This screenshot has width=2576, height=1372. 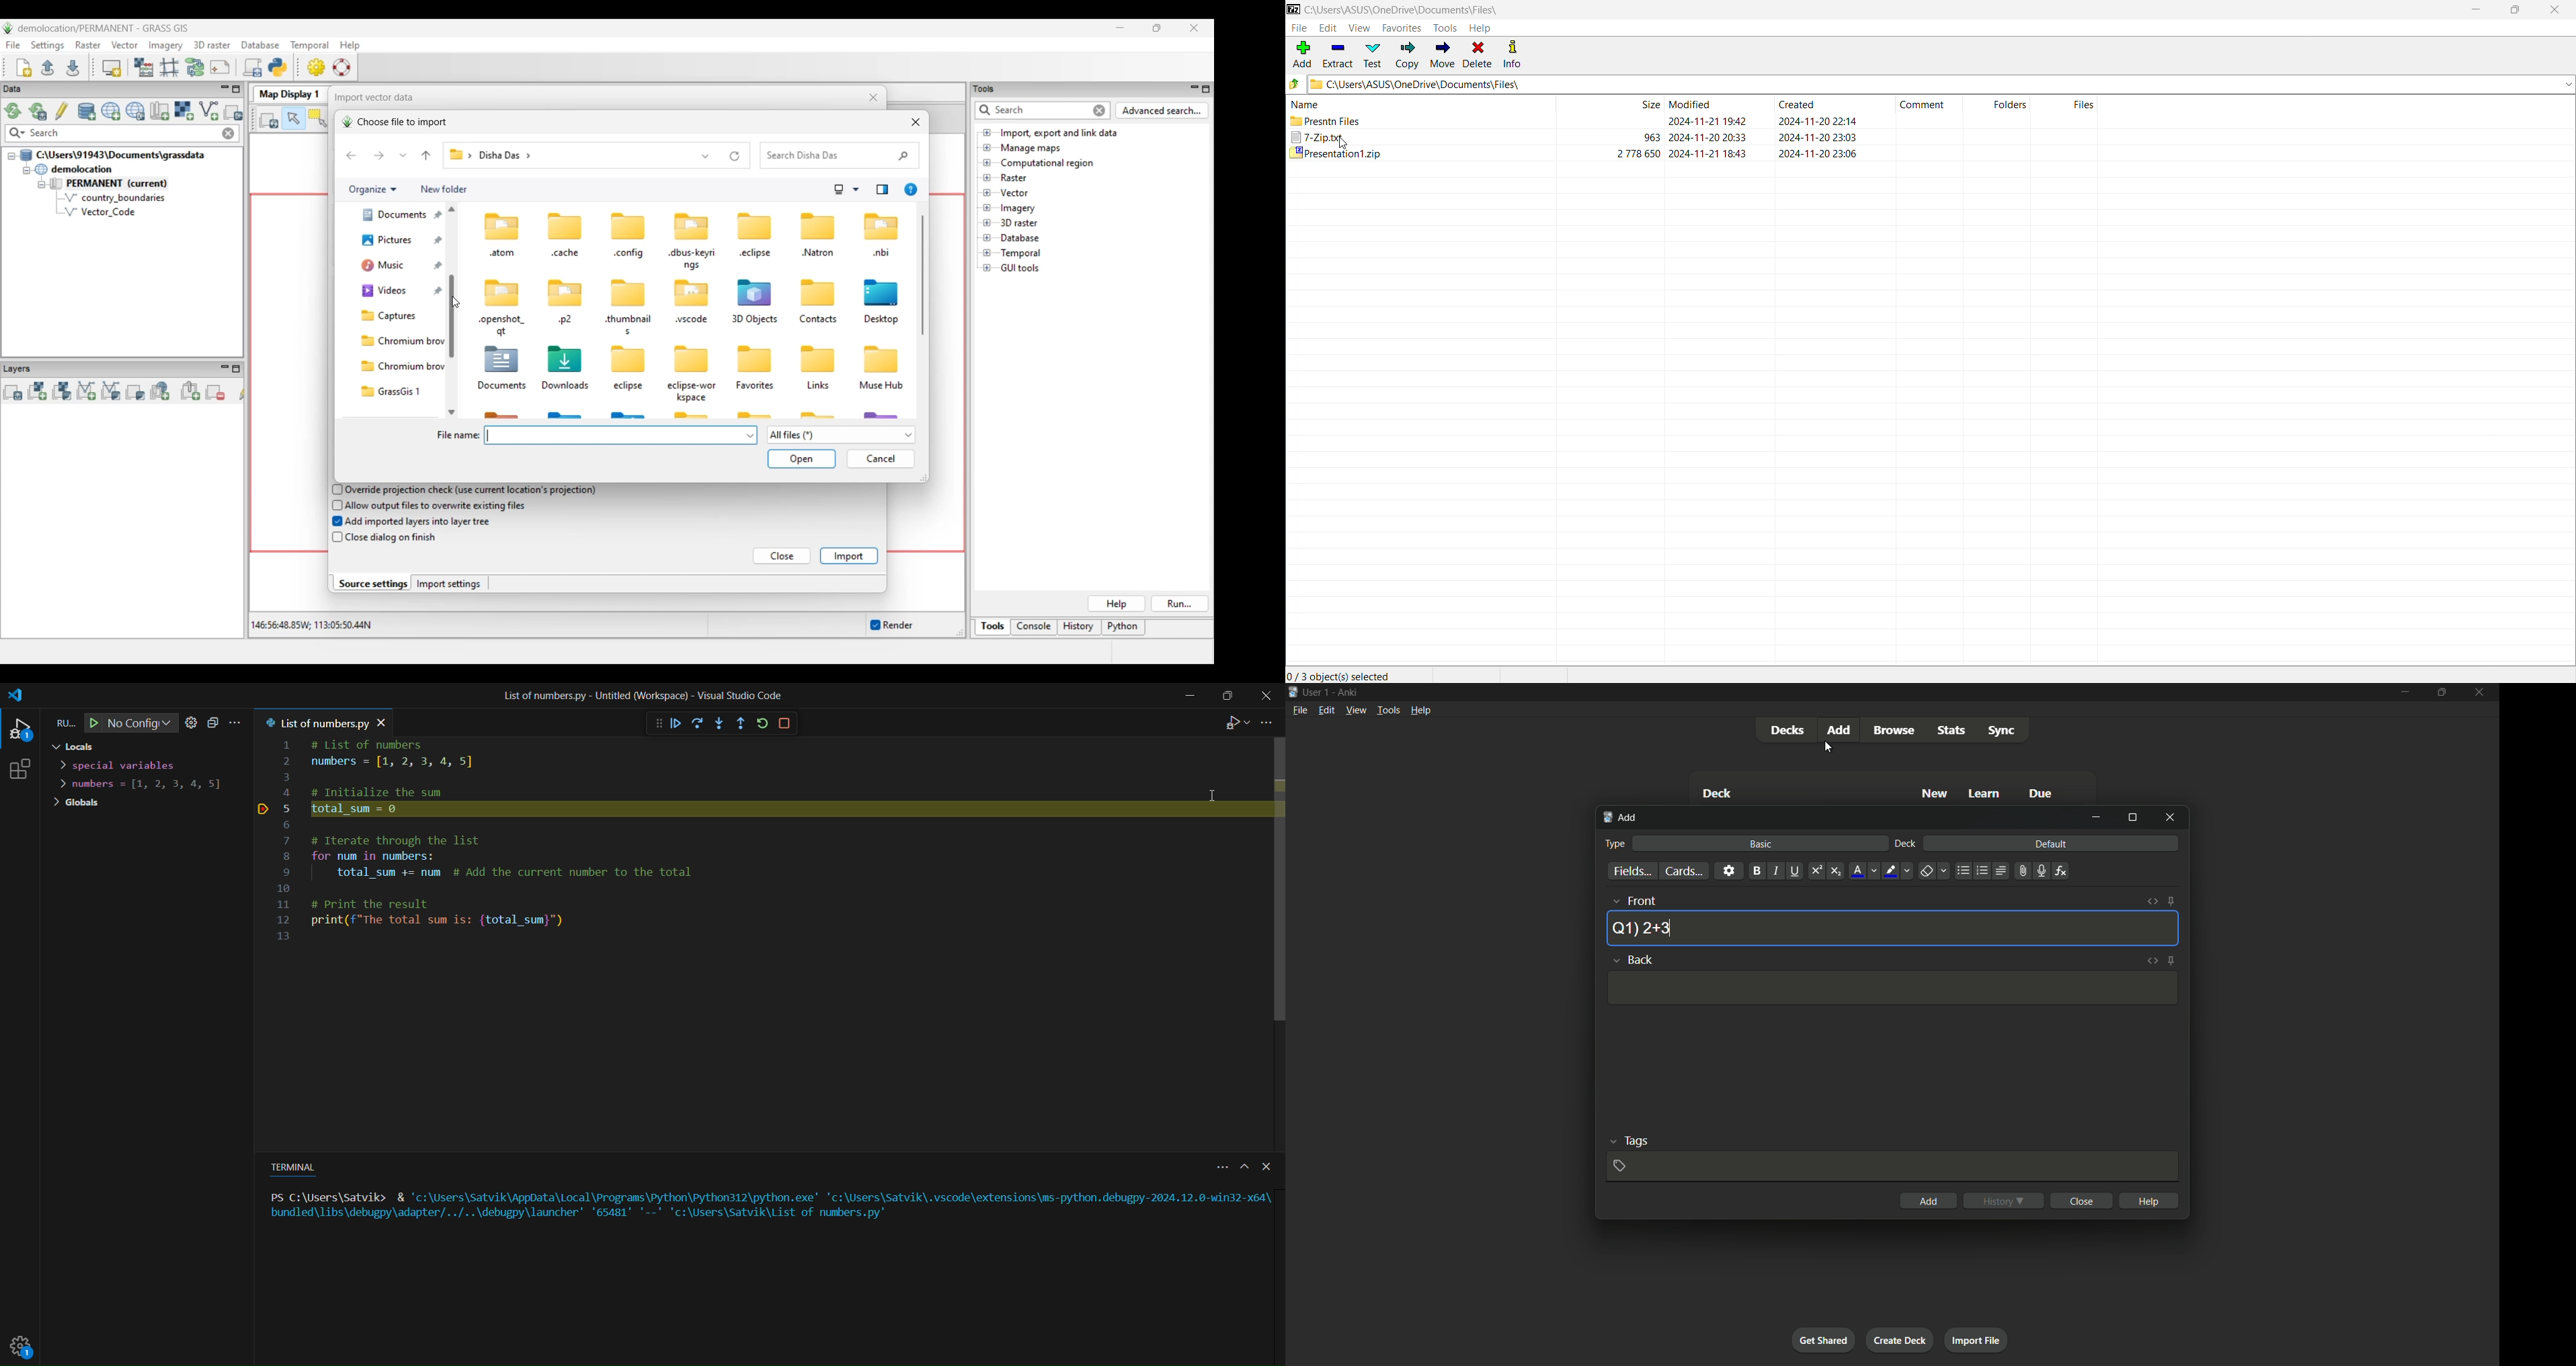 I want to click on start debugging, so click(x=90, y=723).